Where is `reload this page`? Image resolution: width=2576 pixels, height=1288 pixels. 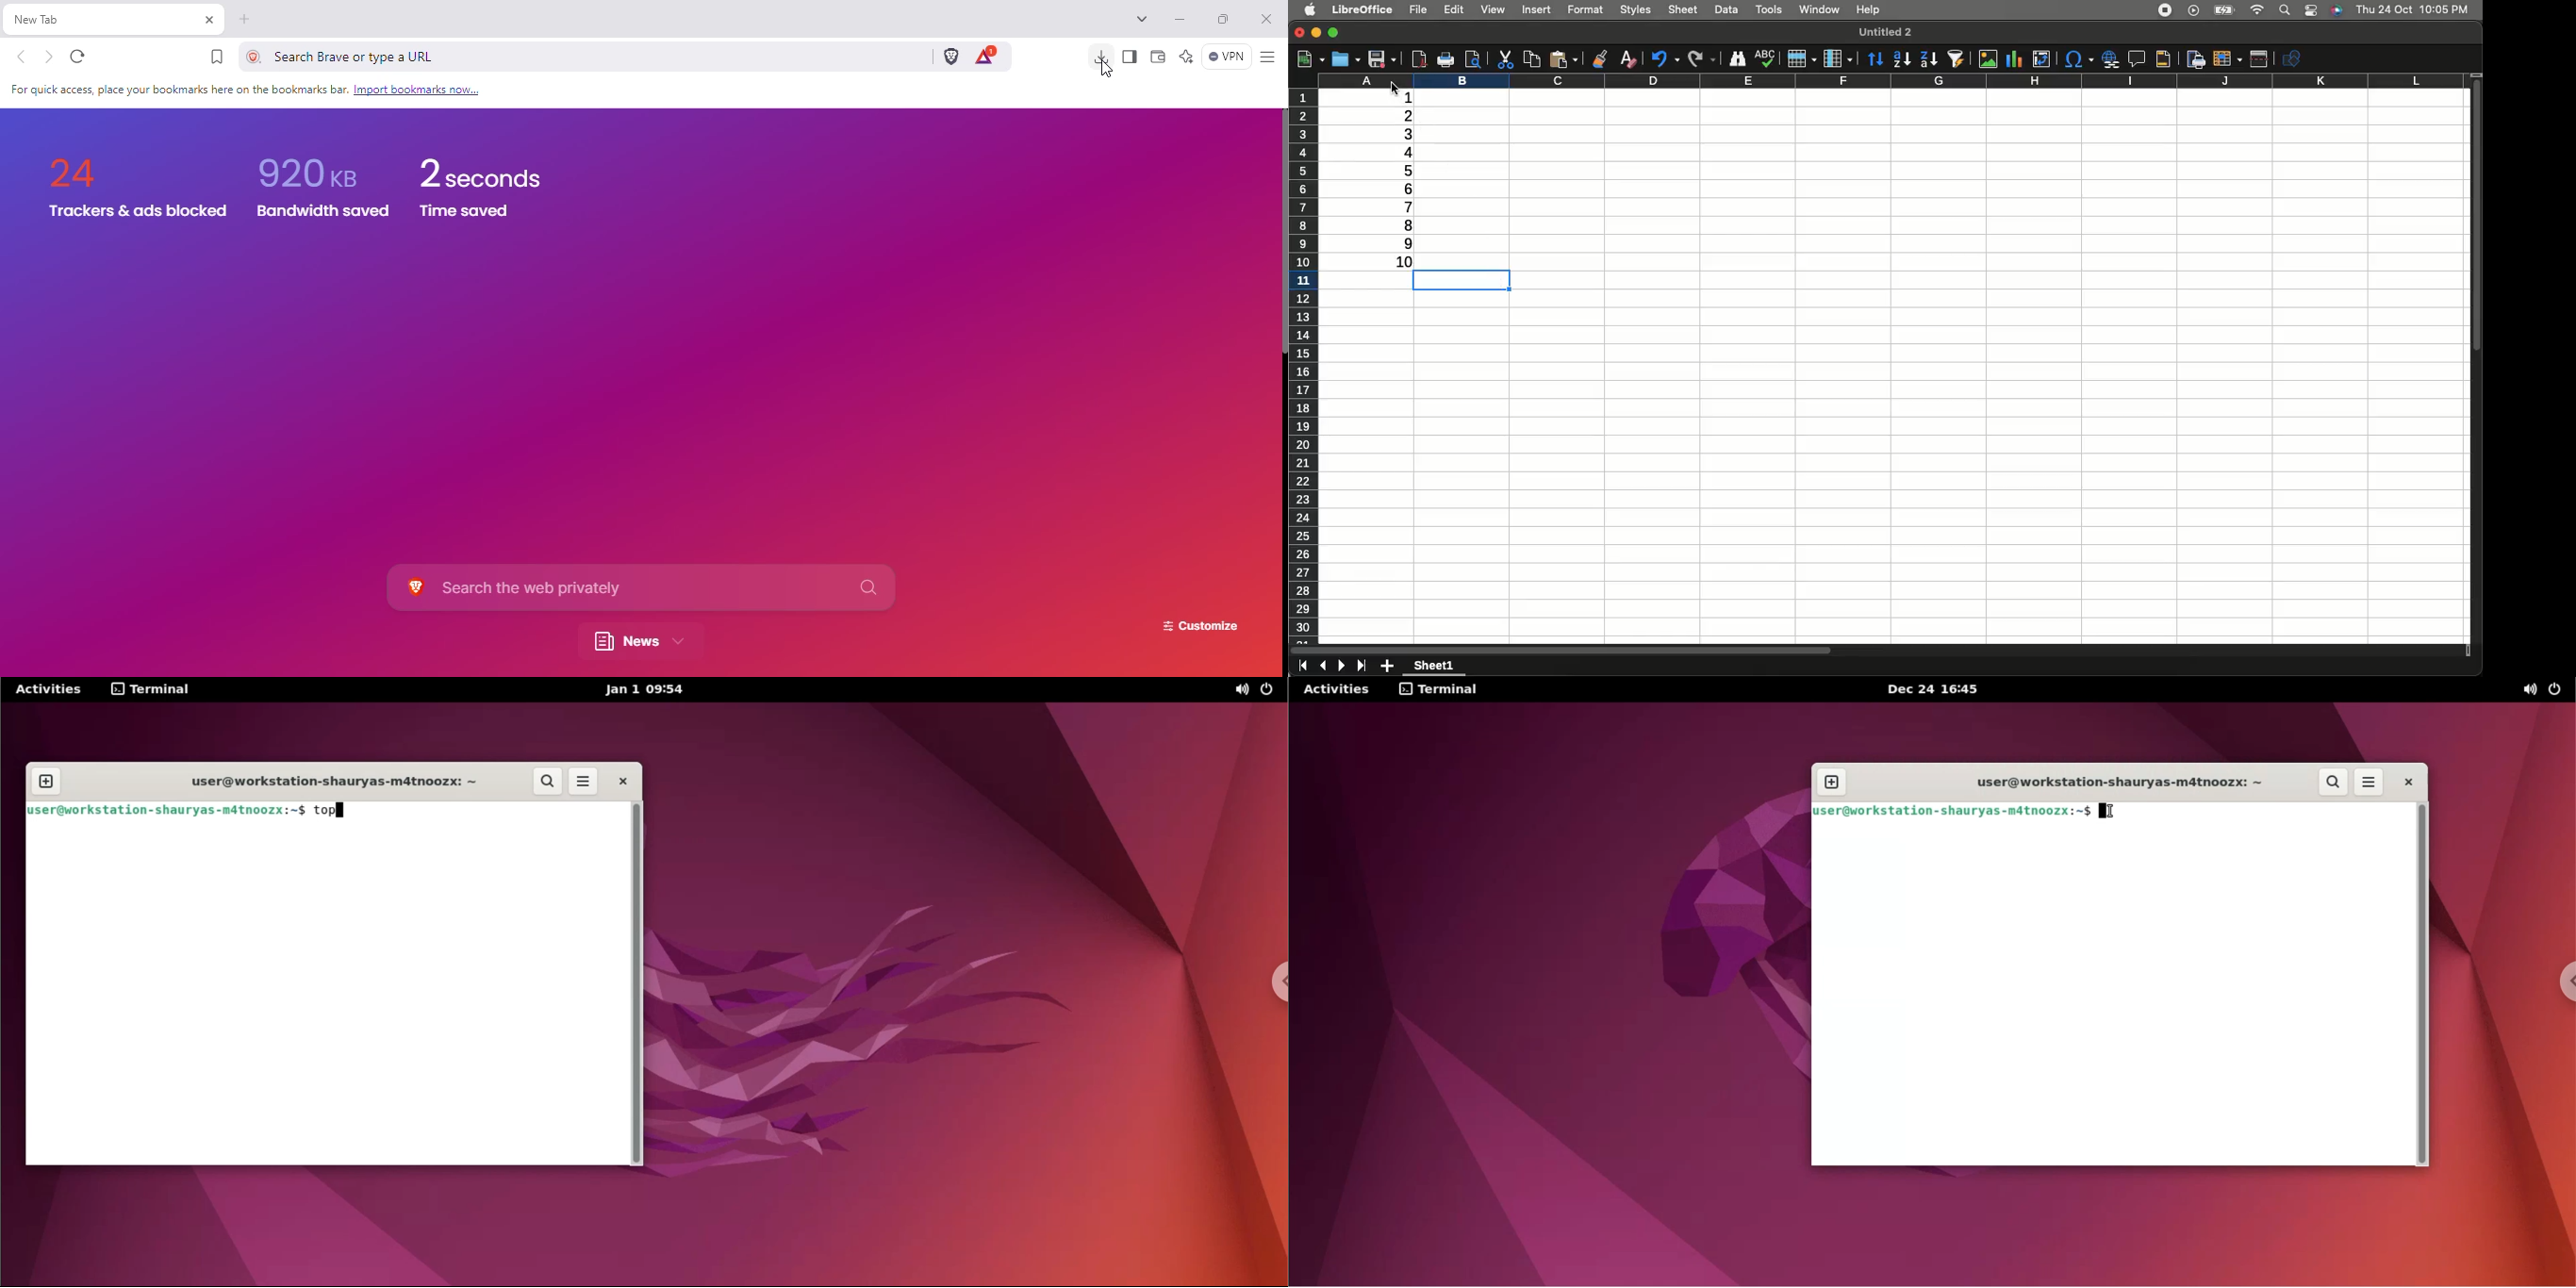
reload this page is located at coordinates (77, 58).